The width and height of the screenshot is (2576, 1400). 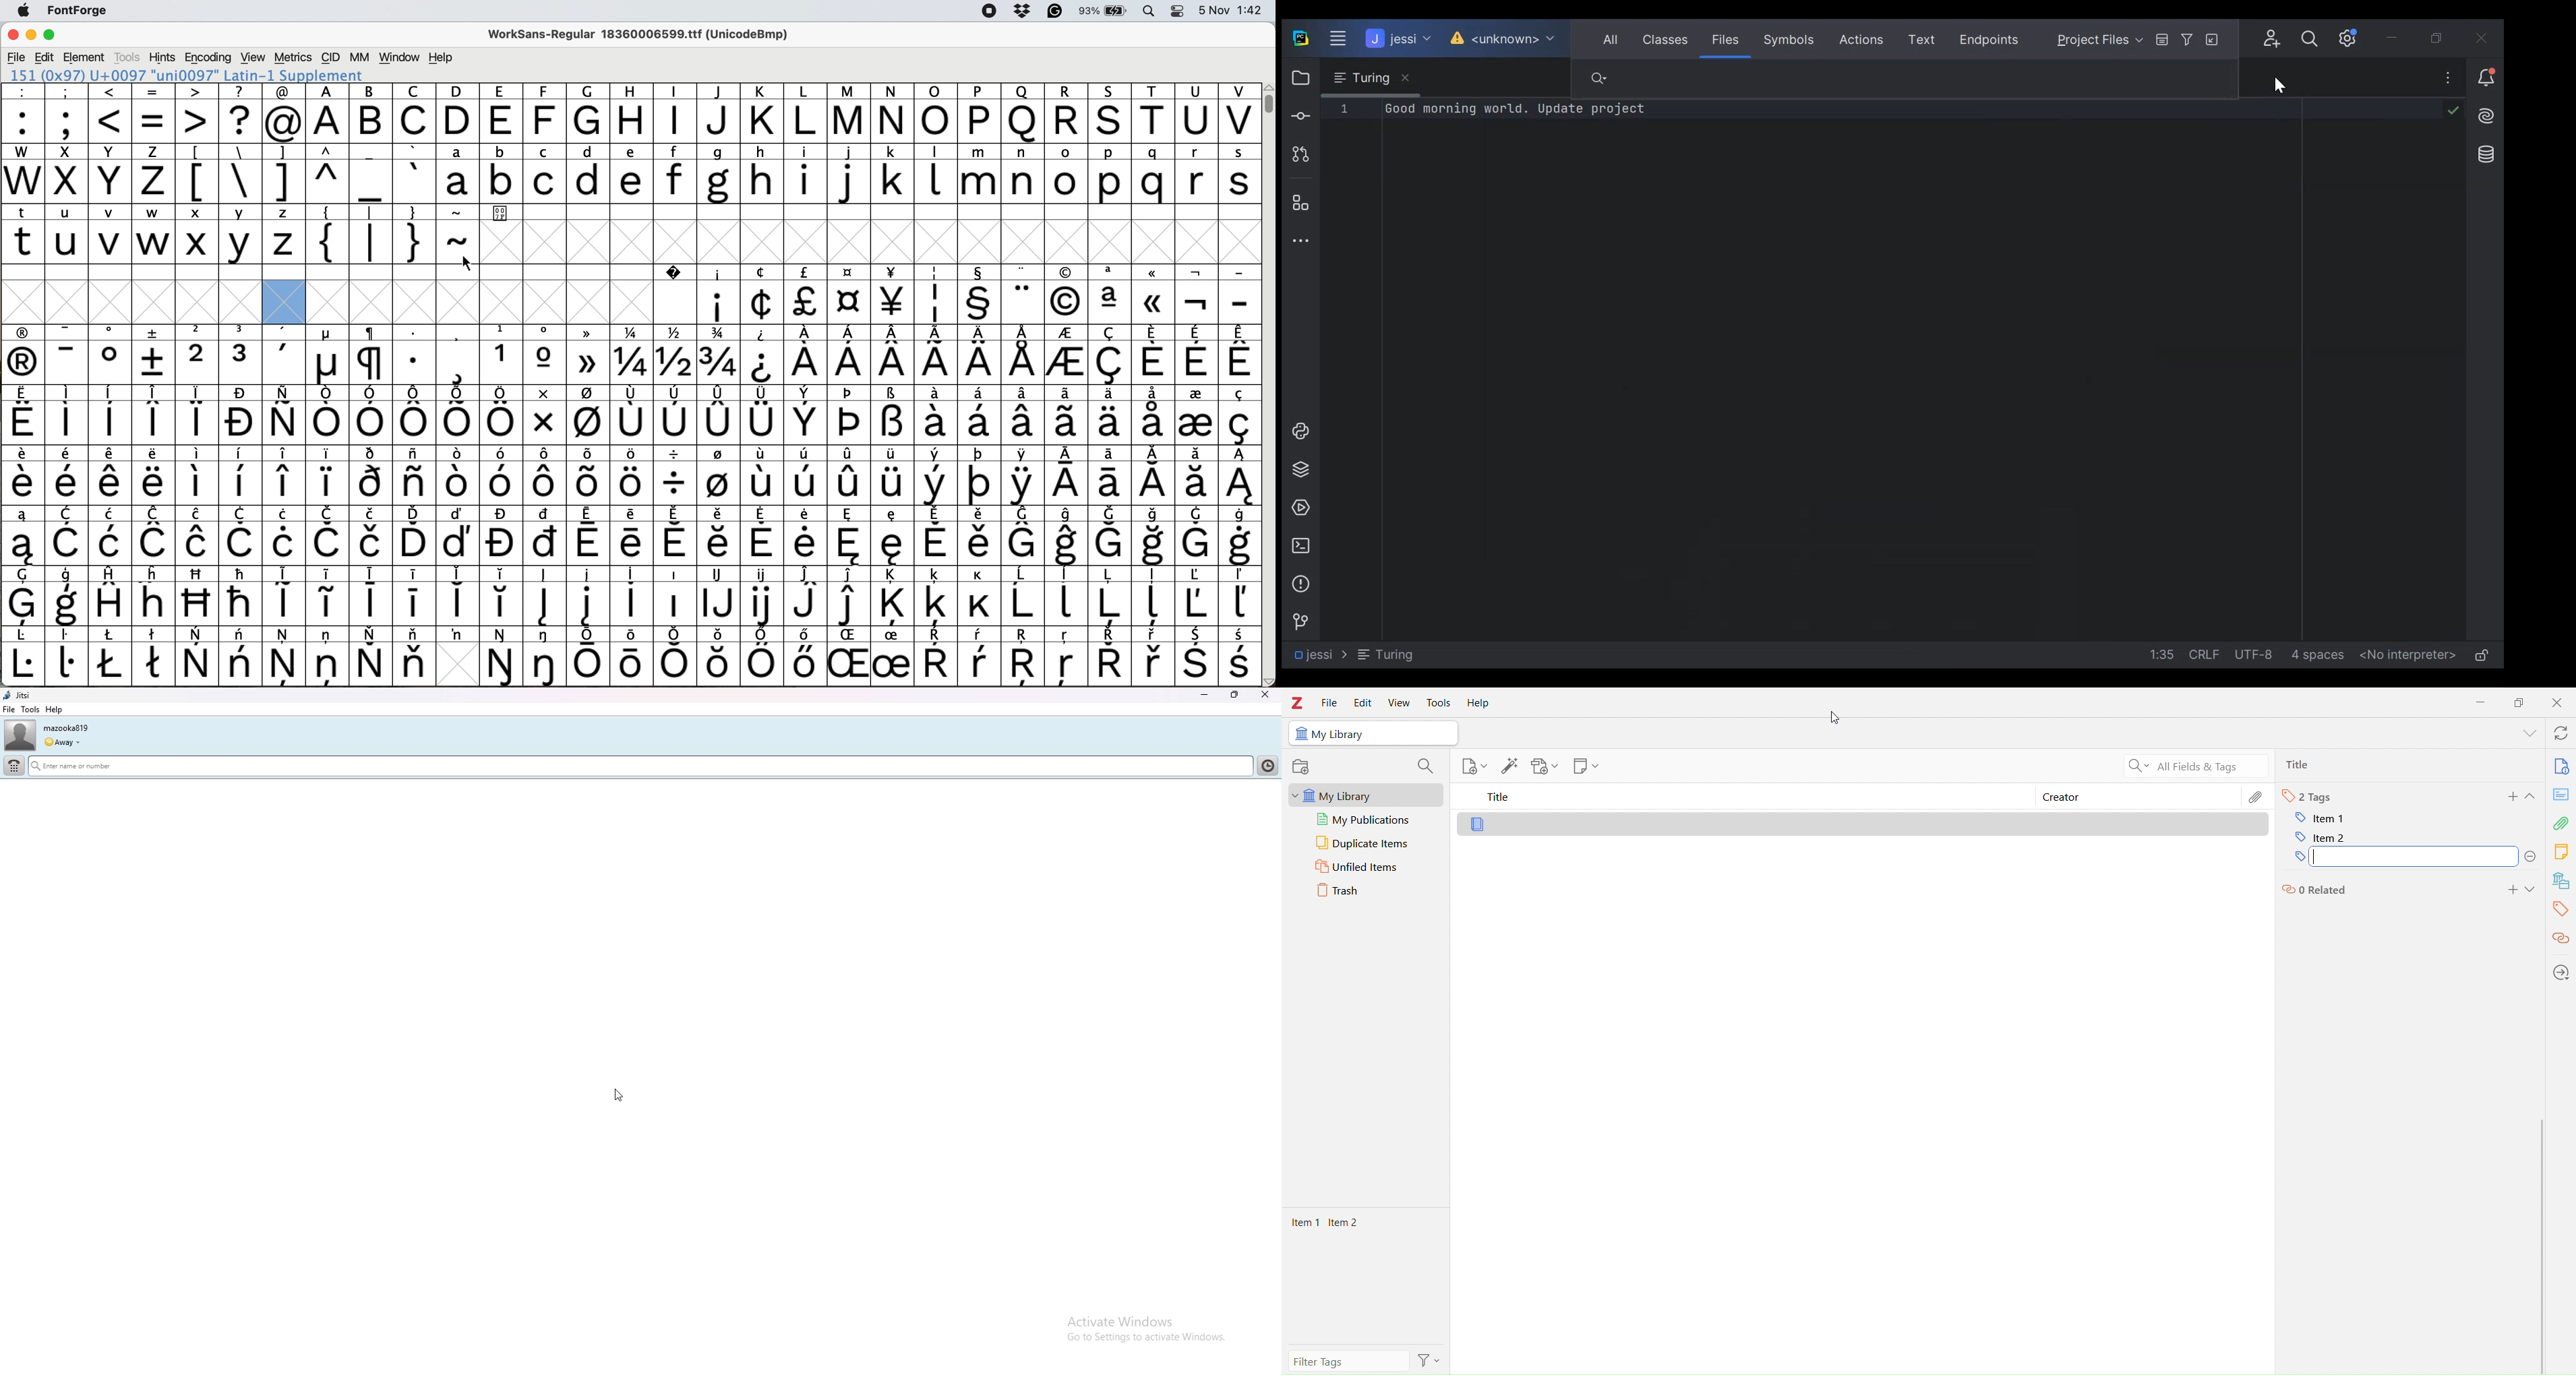 What do you see at coordinates (1205, 696) in the screenshot?
I see `minimize` at bounding box center [1205, 696].